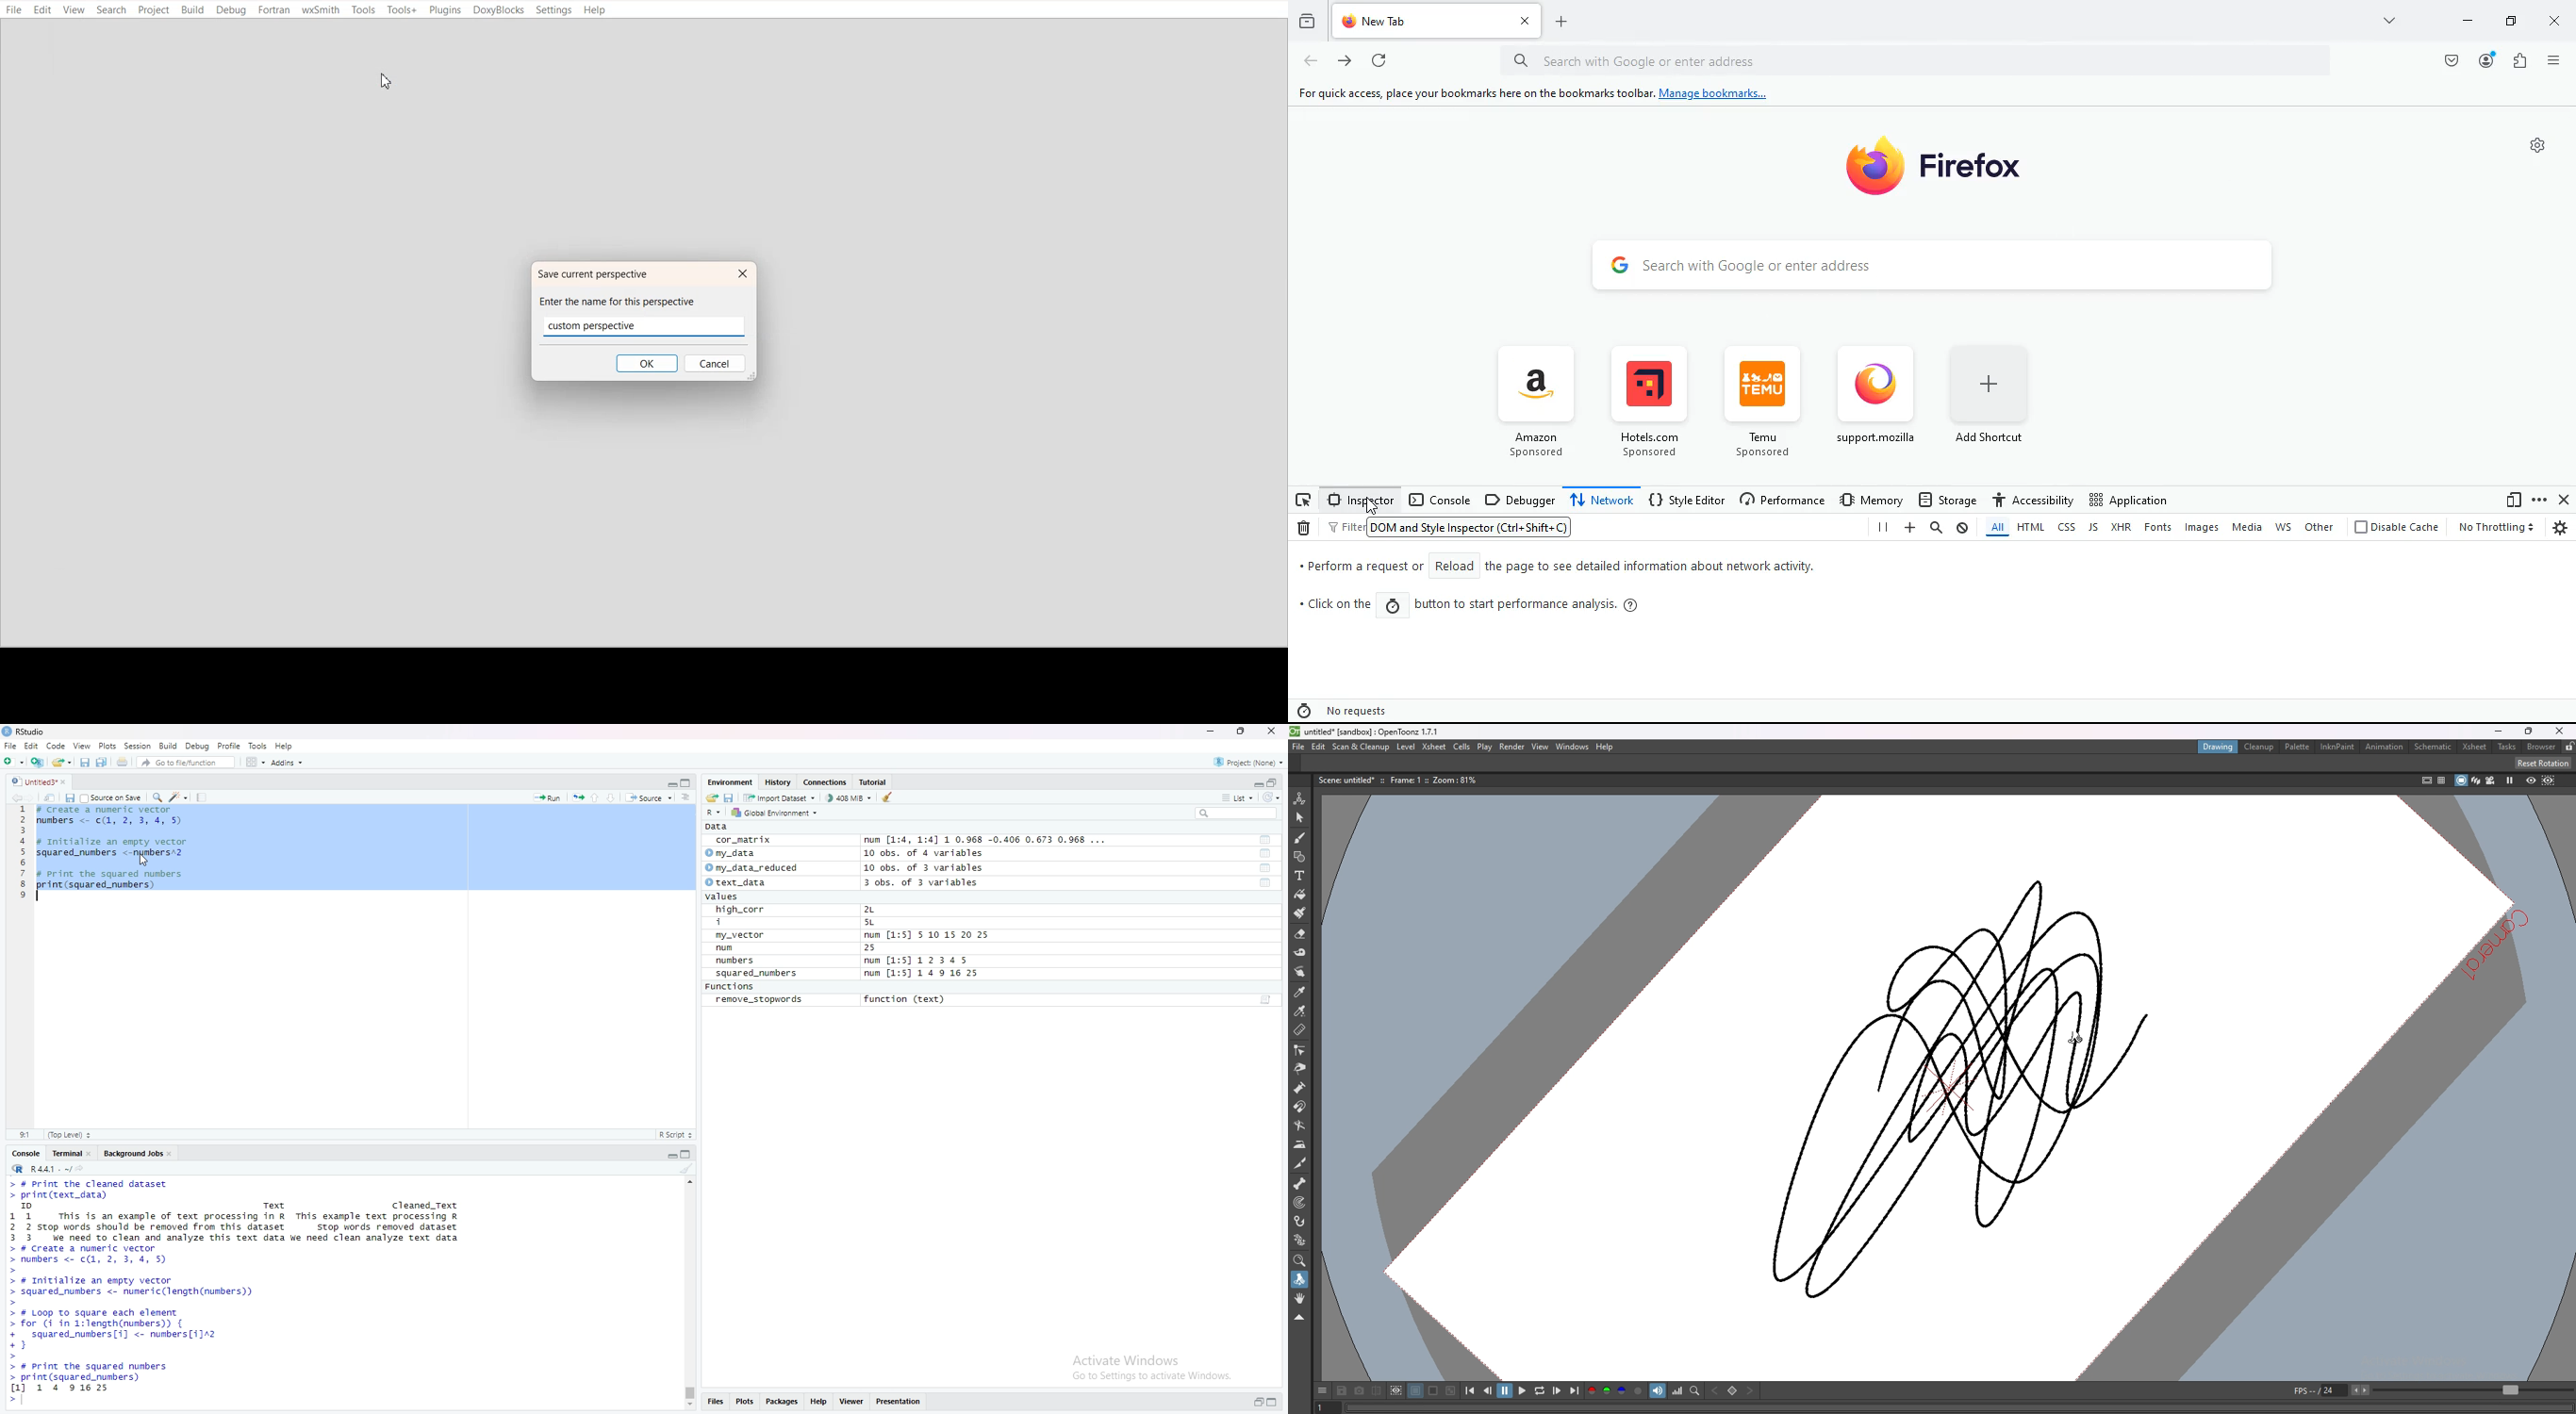 The height and width of the screenshot is (1428, 2576). What do you see at coordinates (31, 745) in the screenshot?
I see `Edit` at bounding box center [31, 745].